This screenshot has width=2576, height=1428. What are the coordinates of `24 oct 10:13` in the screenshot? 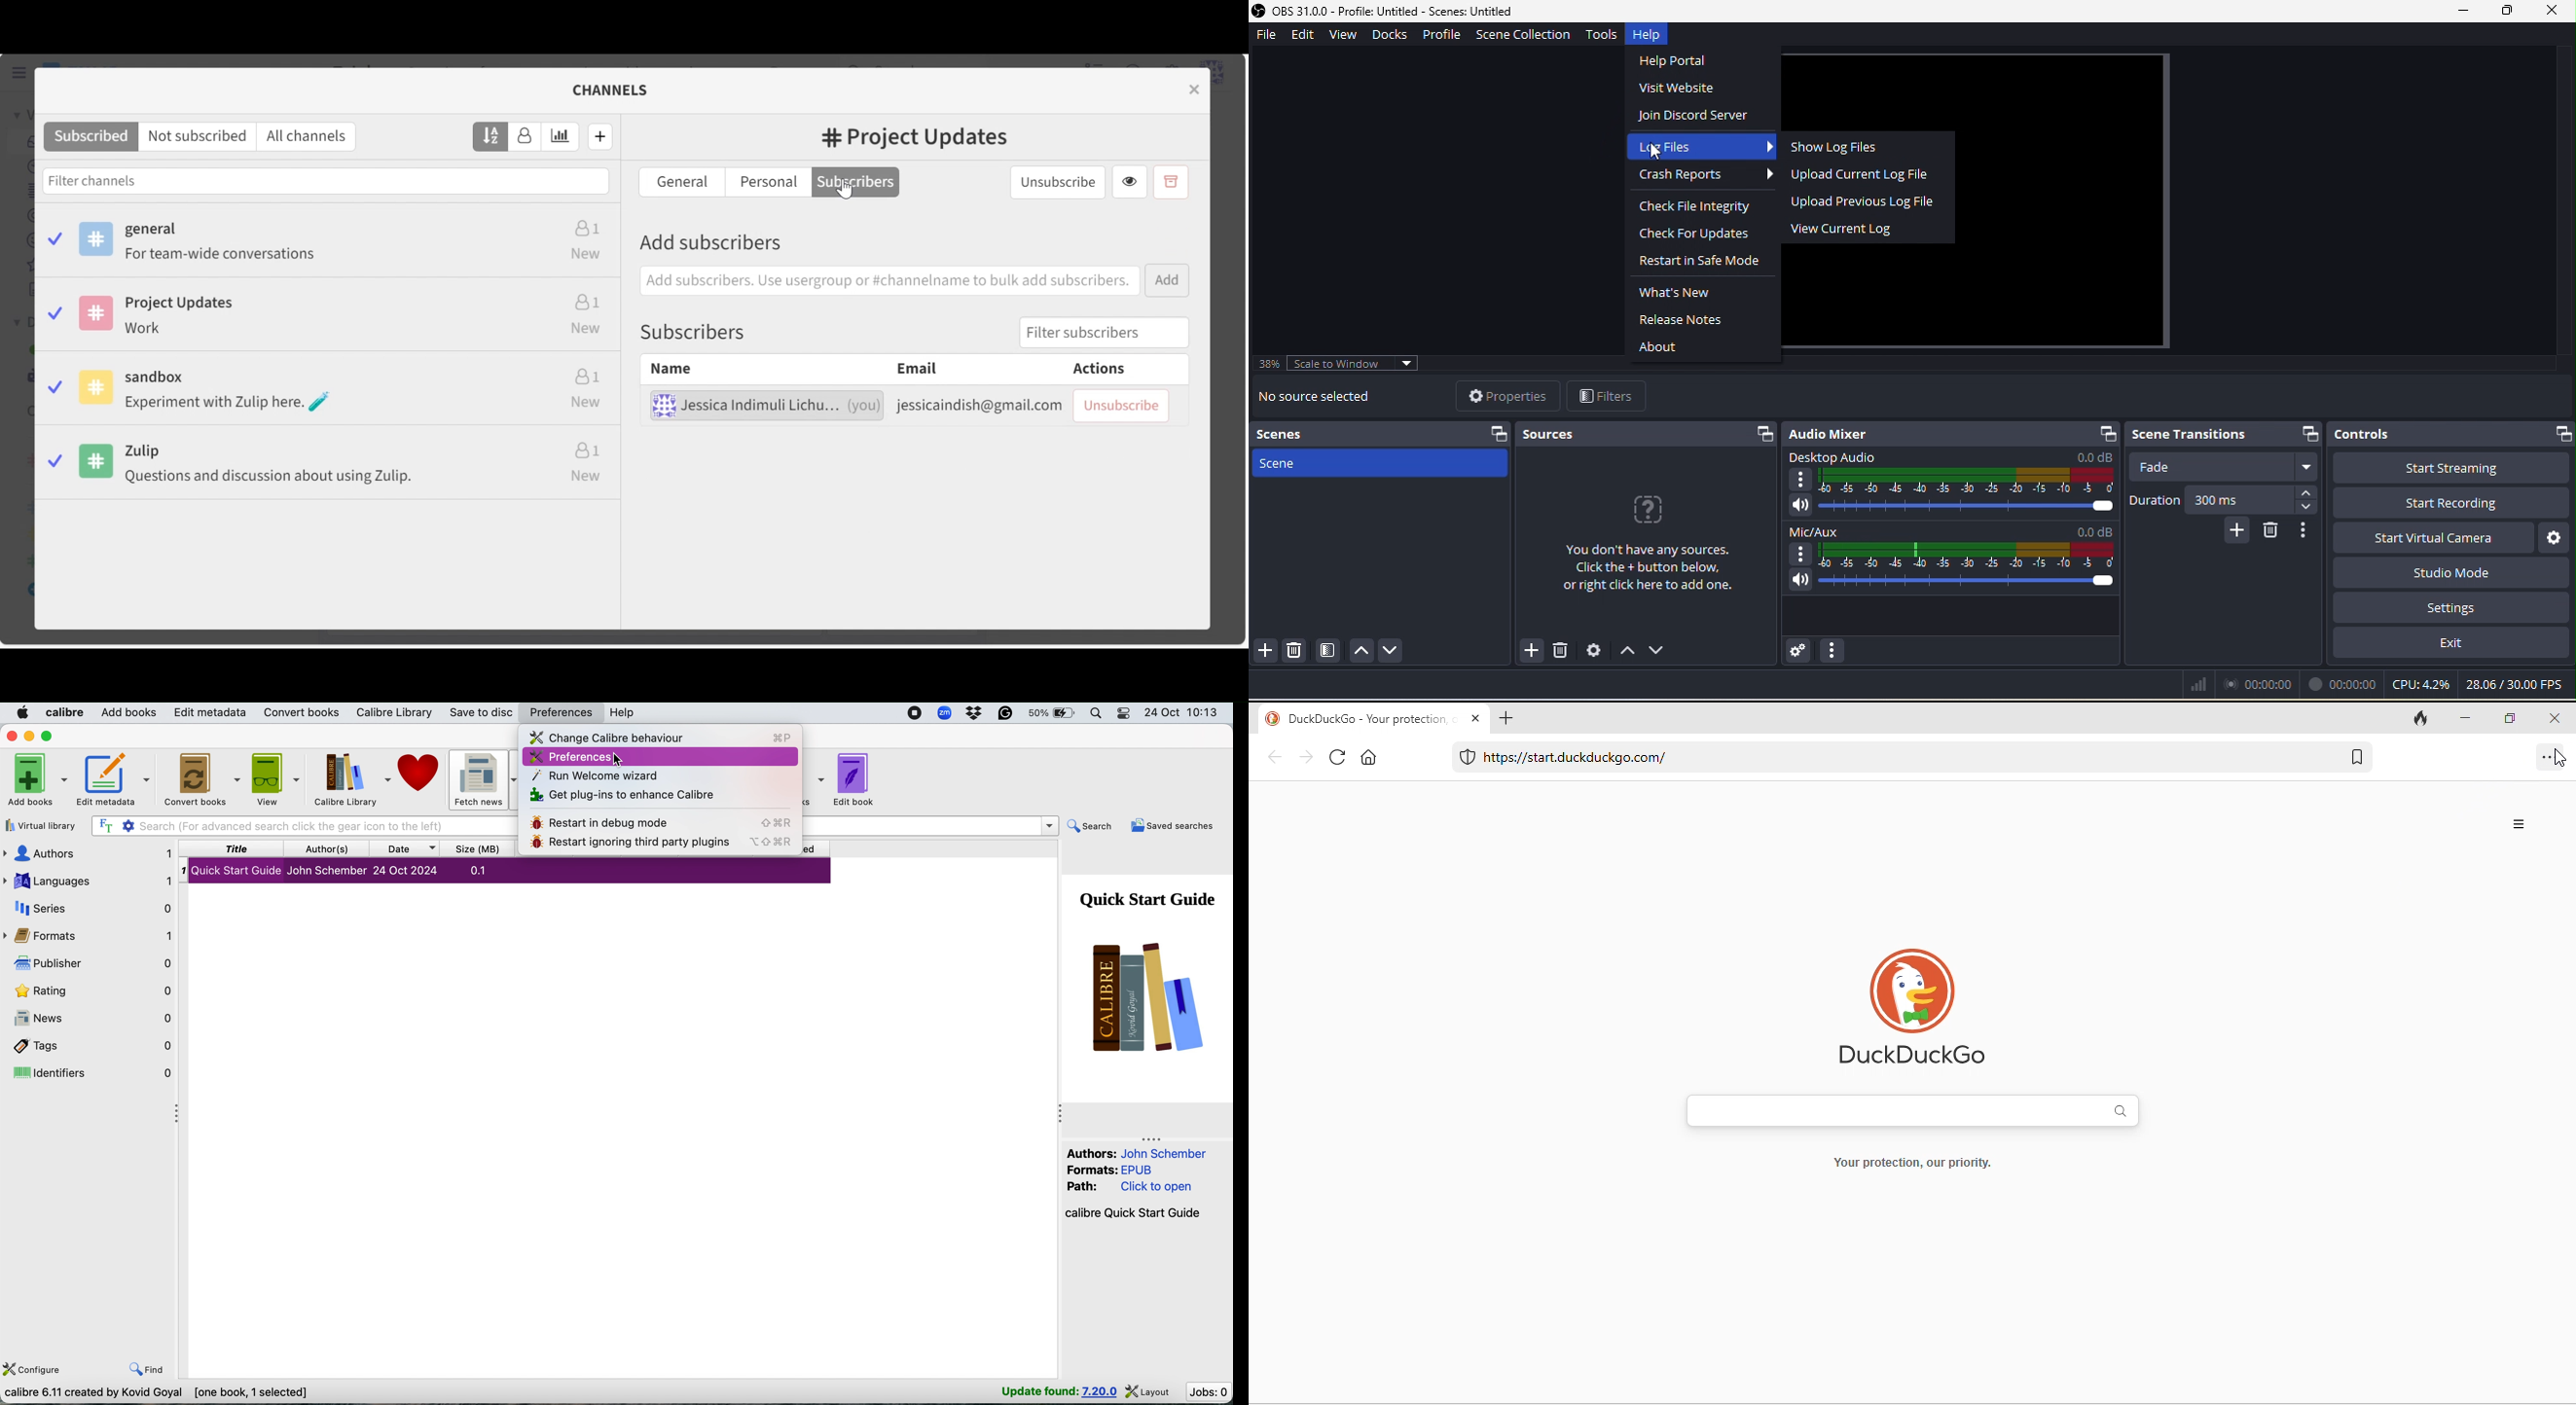 It's located at (1184, 714).